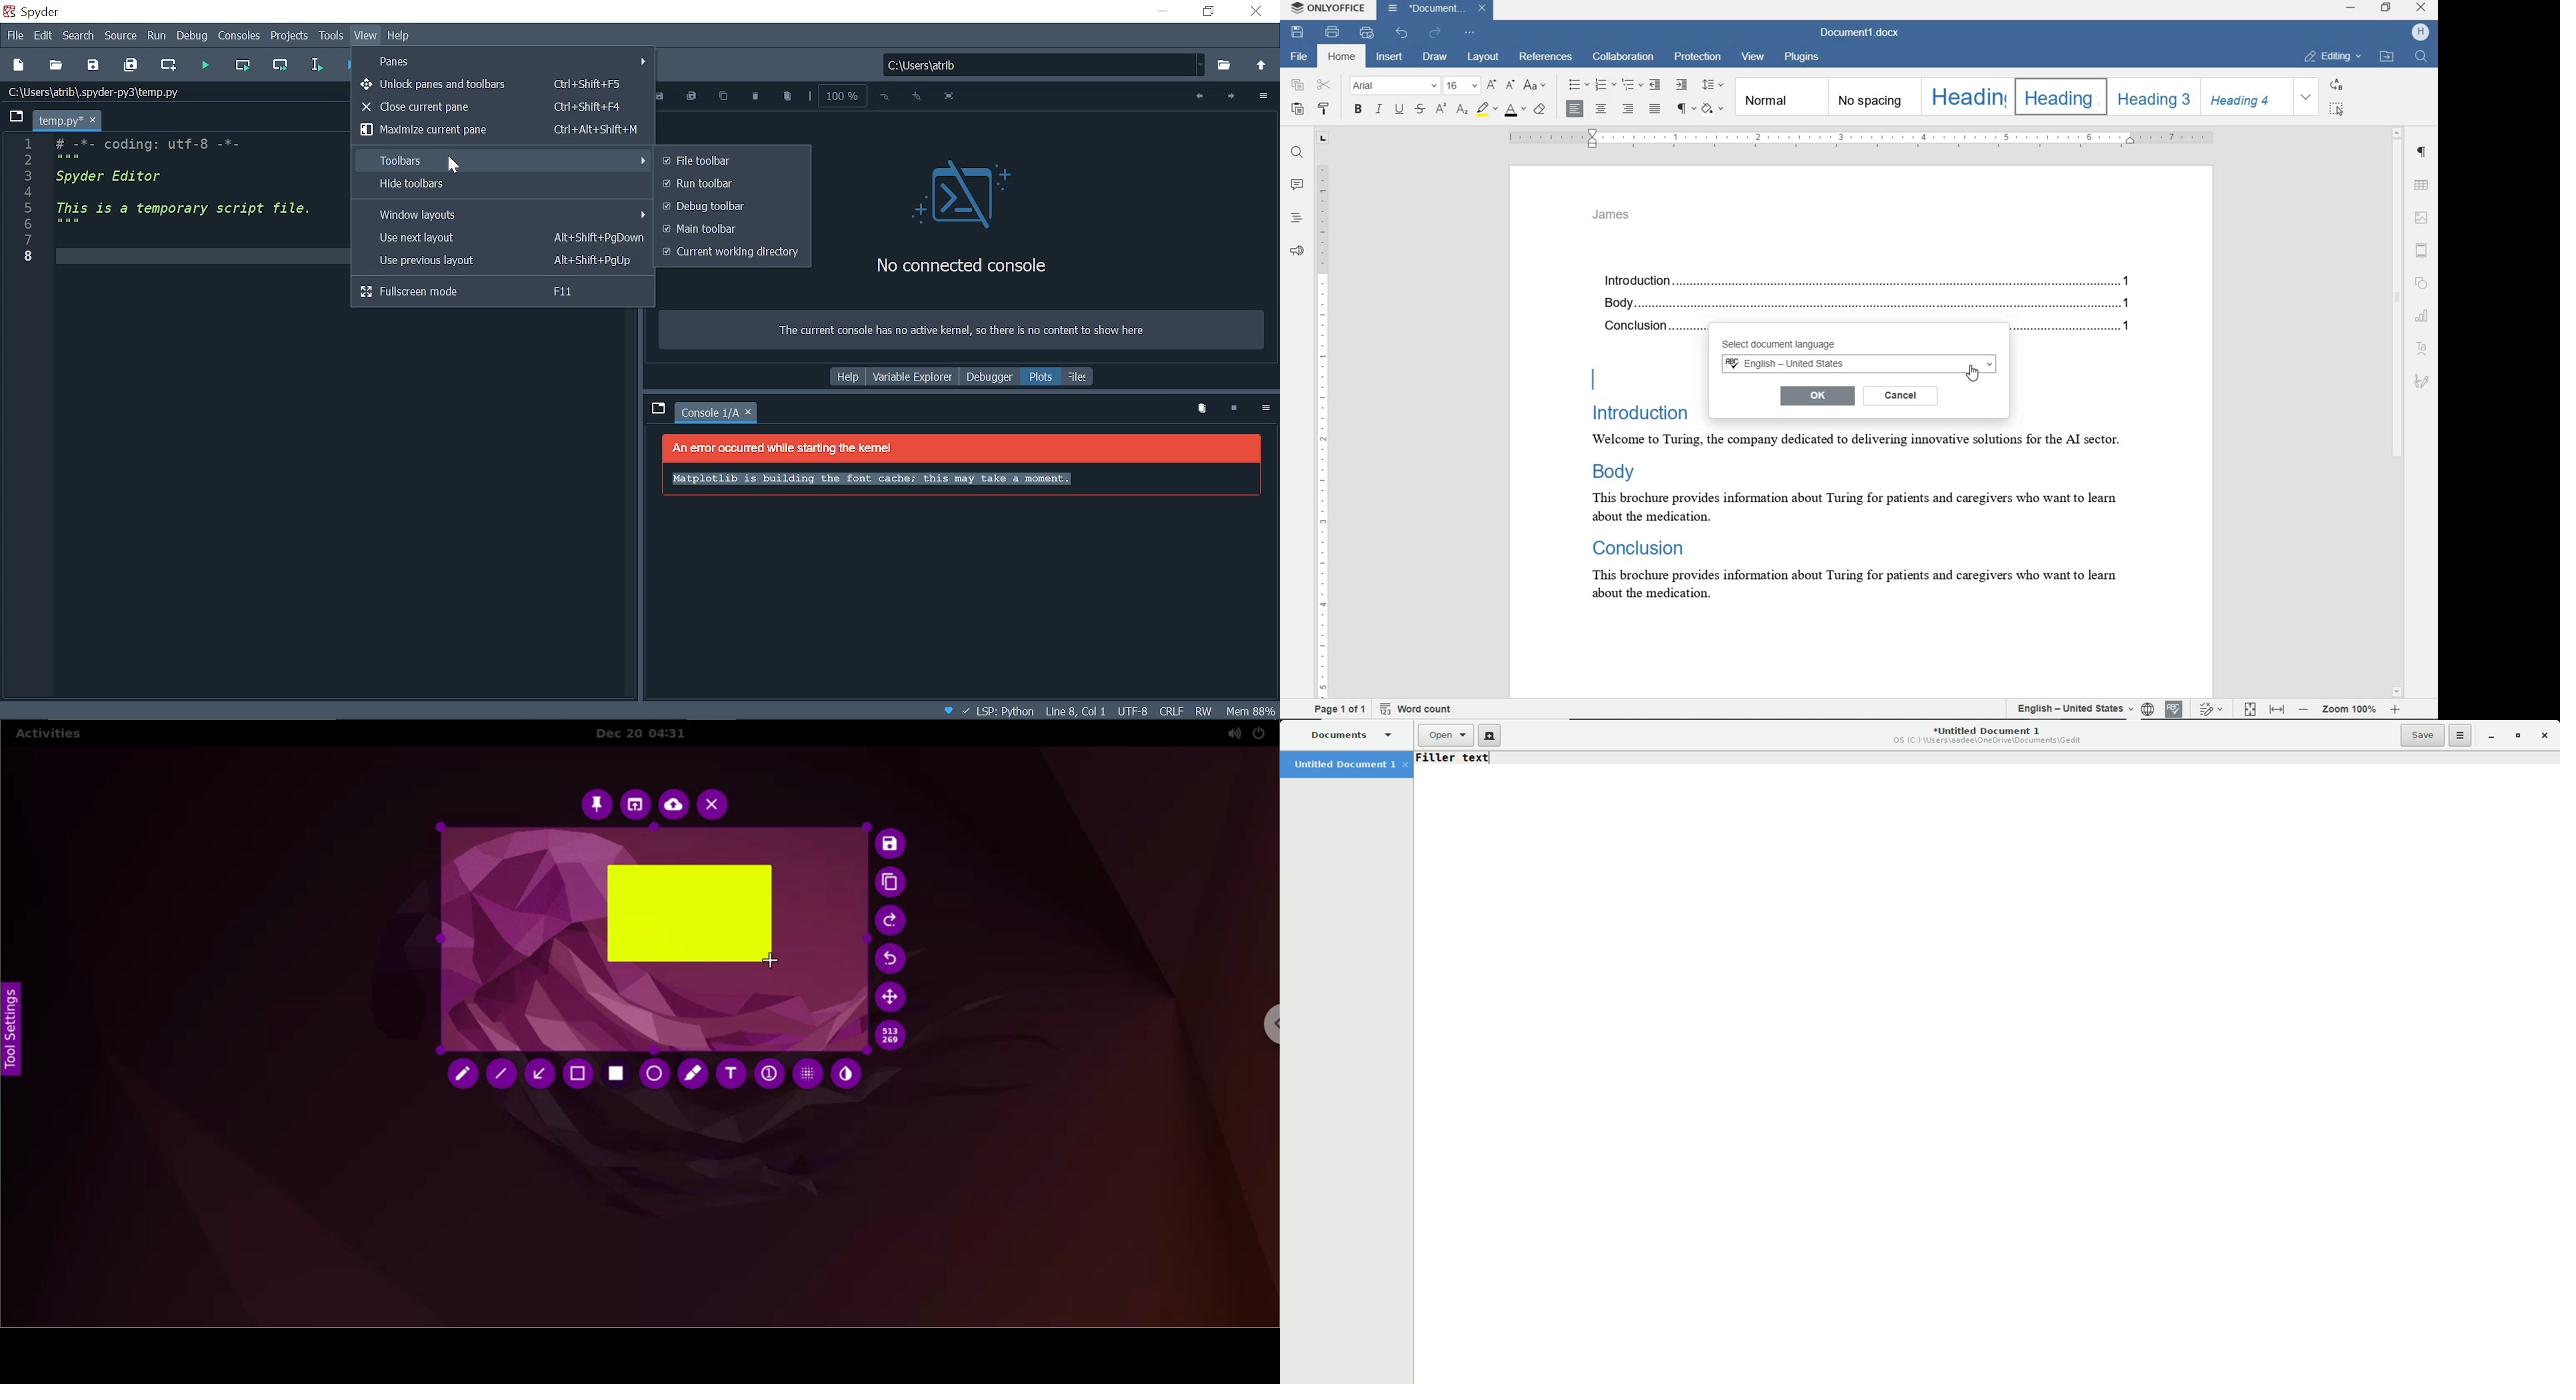 Image resolution: width=2576 pixels, height=1400 pixels. I want to click on Consoles, so click(241, 37).